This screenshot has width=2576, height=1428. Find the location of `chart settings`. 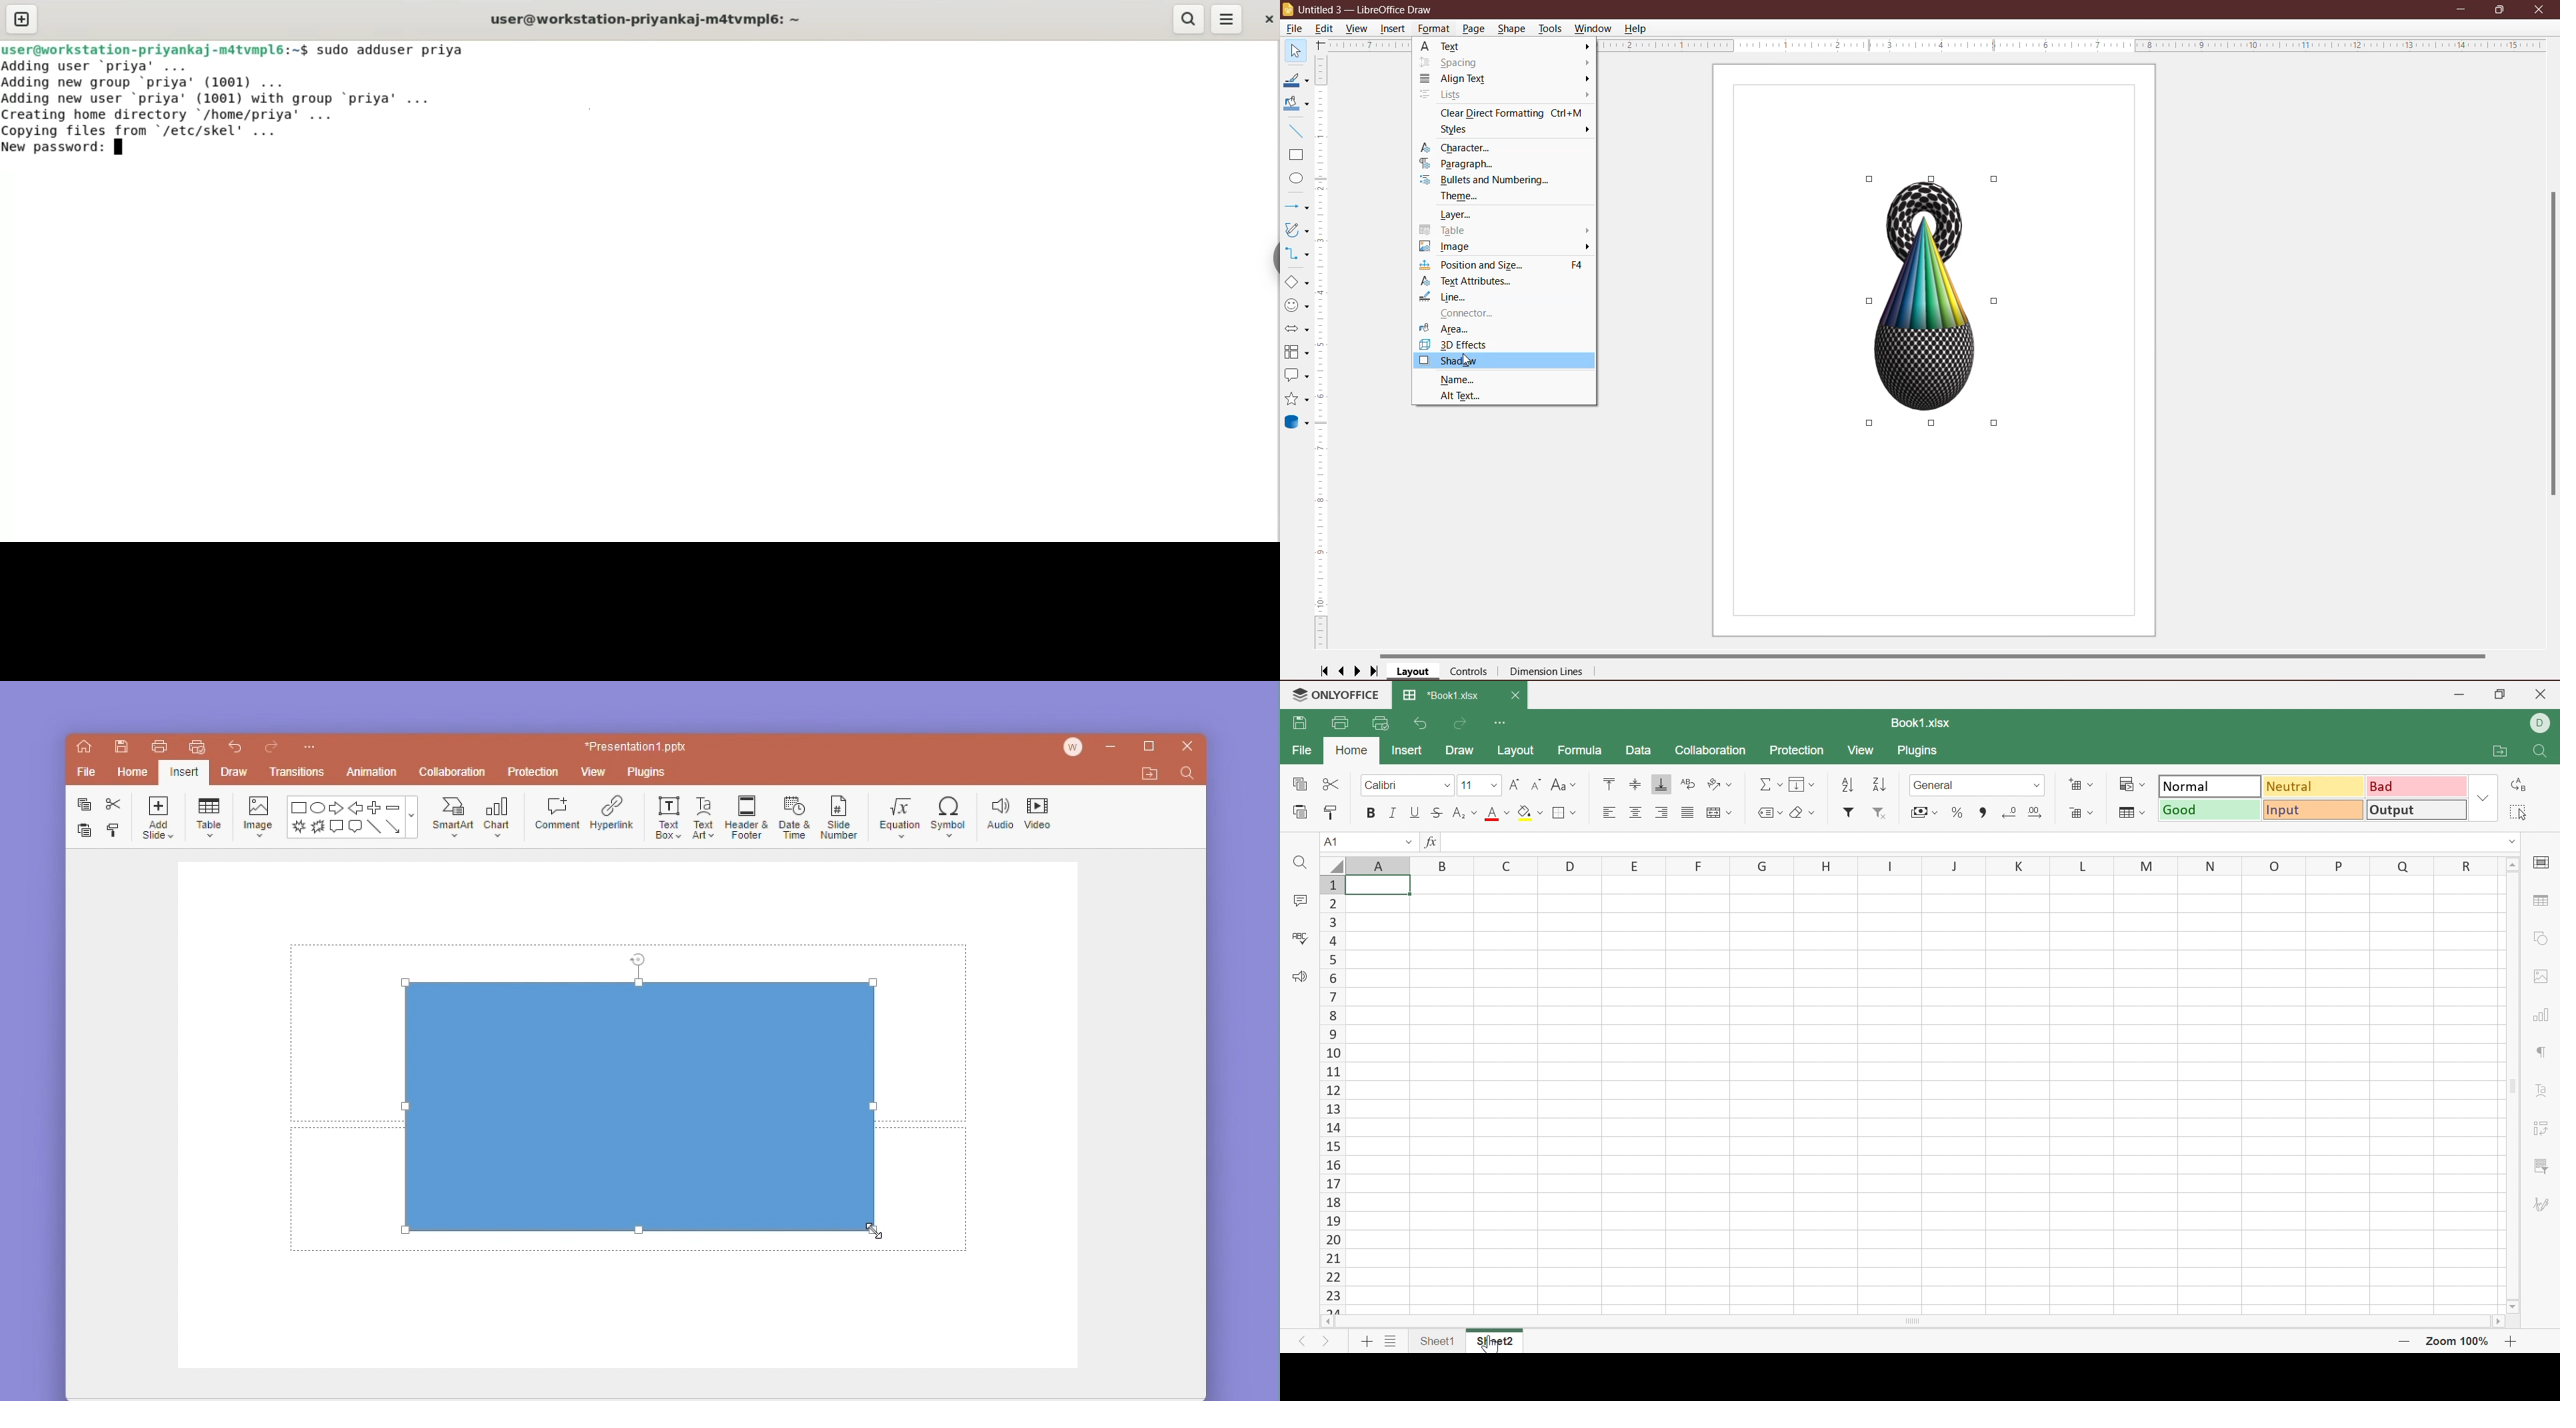

chart settings is located at coordinates (2543, 1014).